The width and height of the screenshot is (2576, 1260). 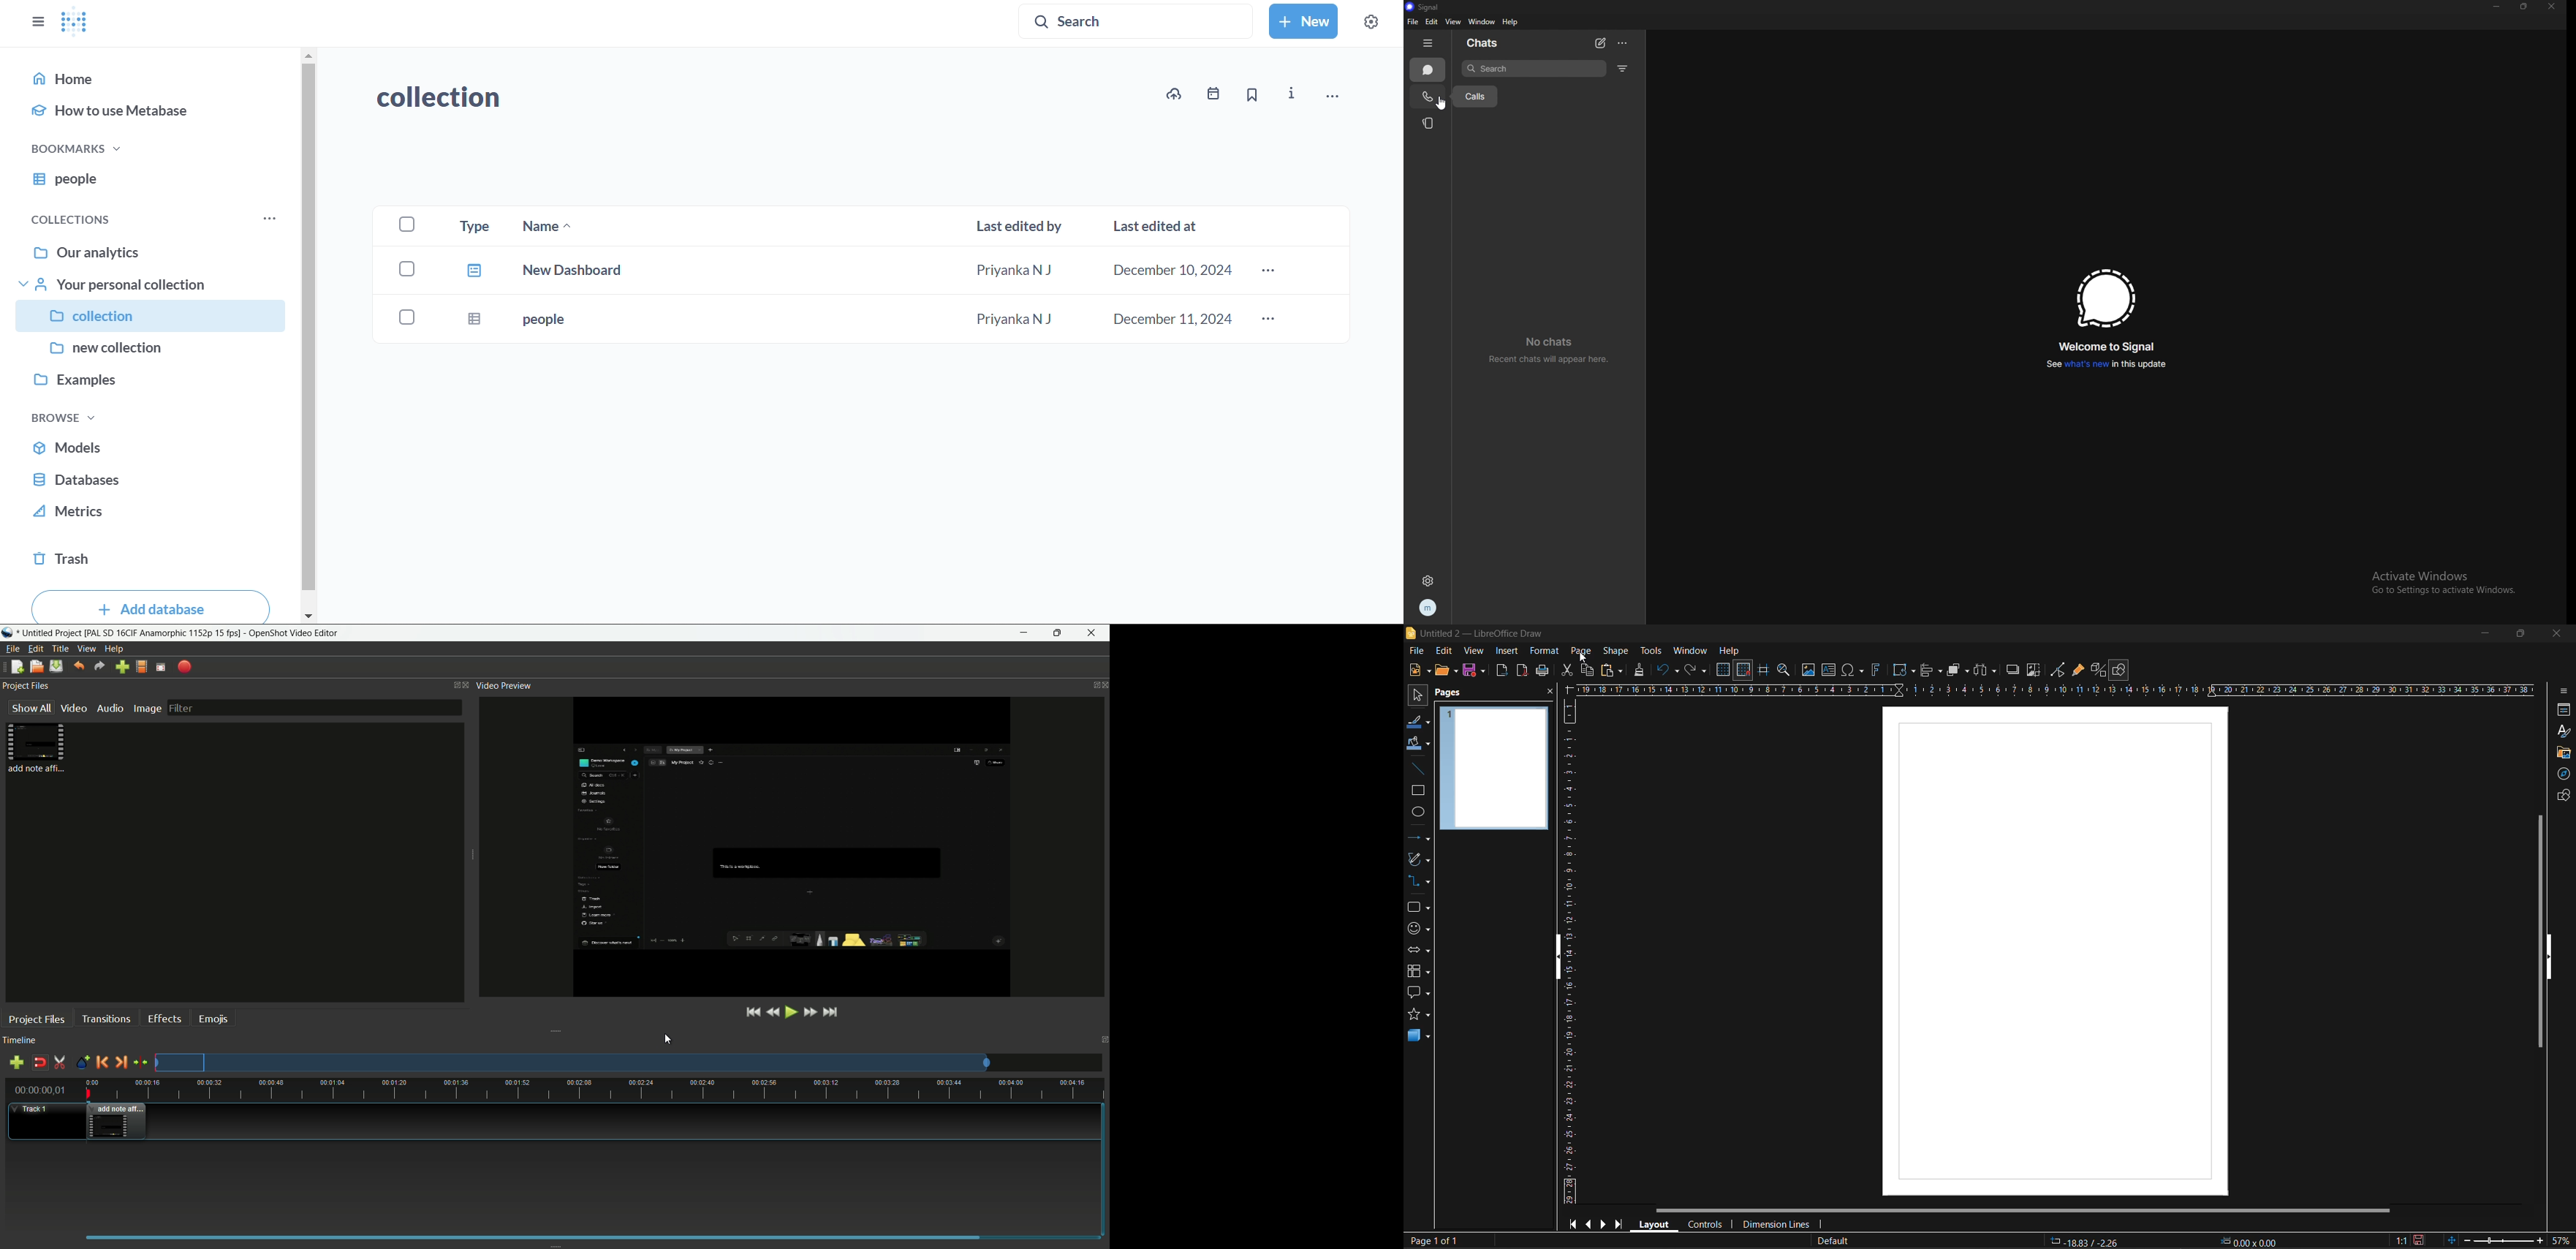 I want to click on navigator, so click(x=2562, y=774).